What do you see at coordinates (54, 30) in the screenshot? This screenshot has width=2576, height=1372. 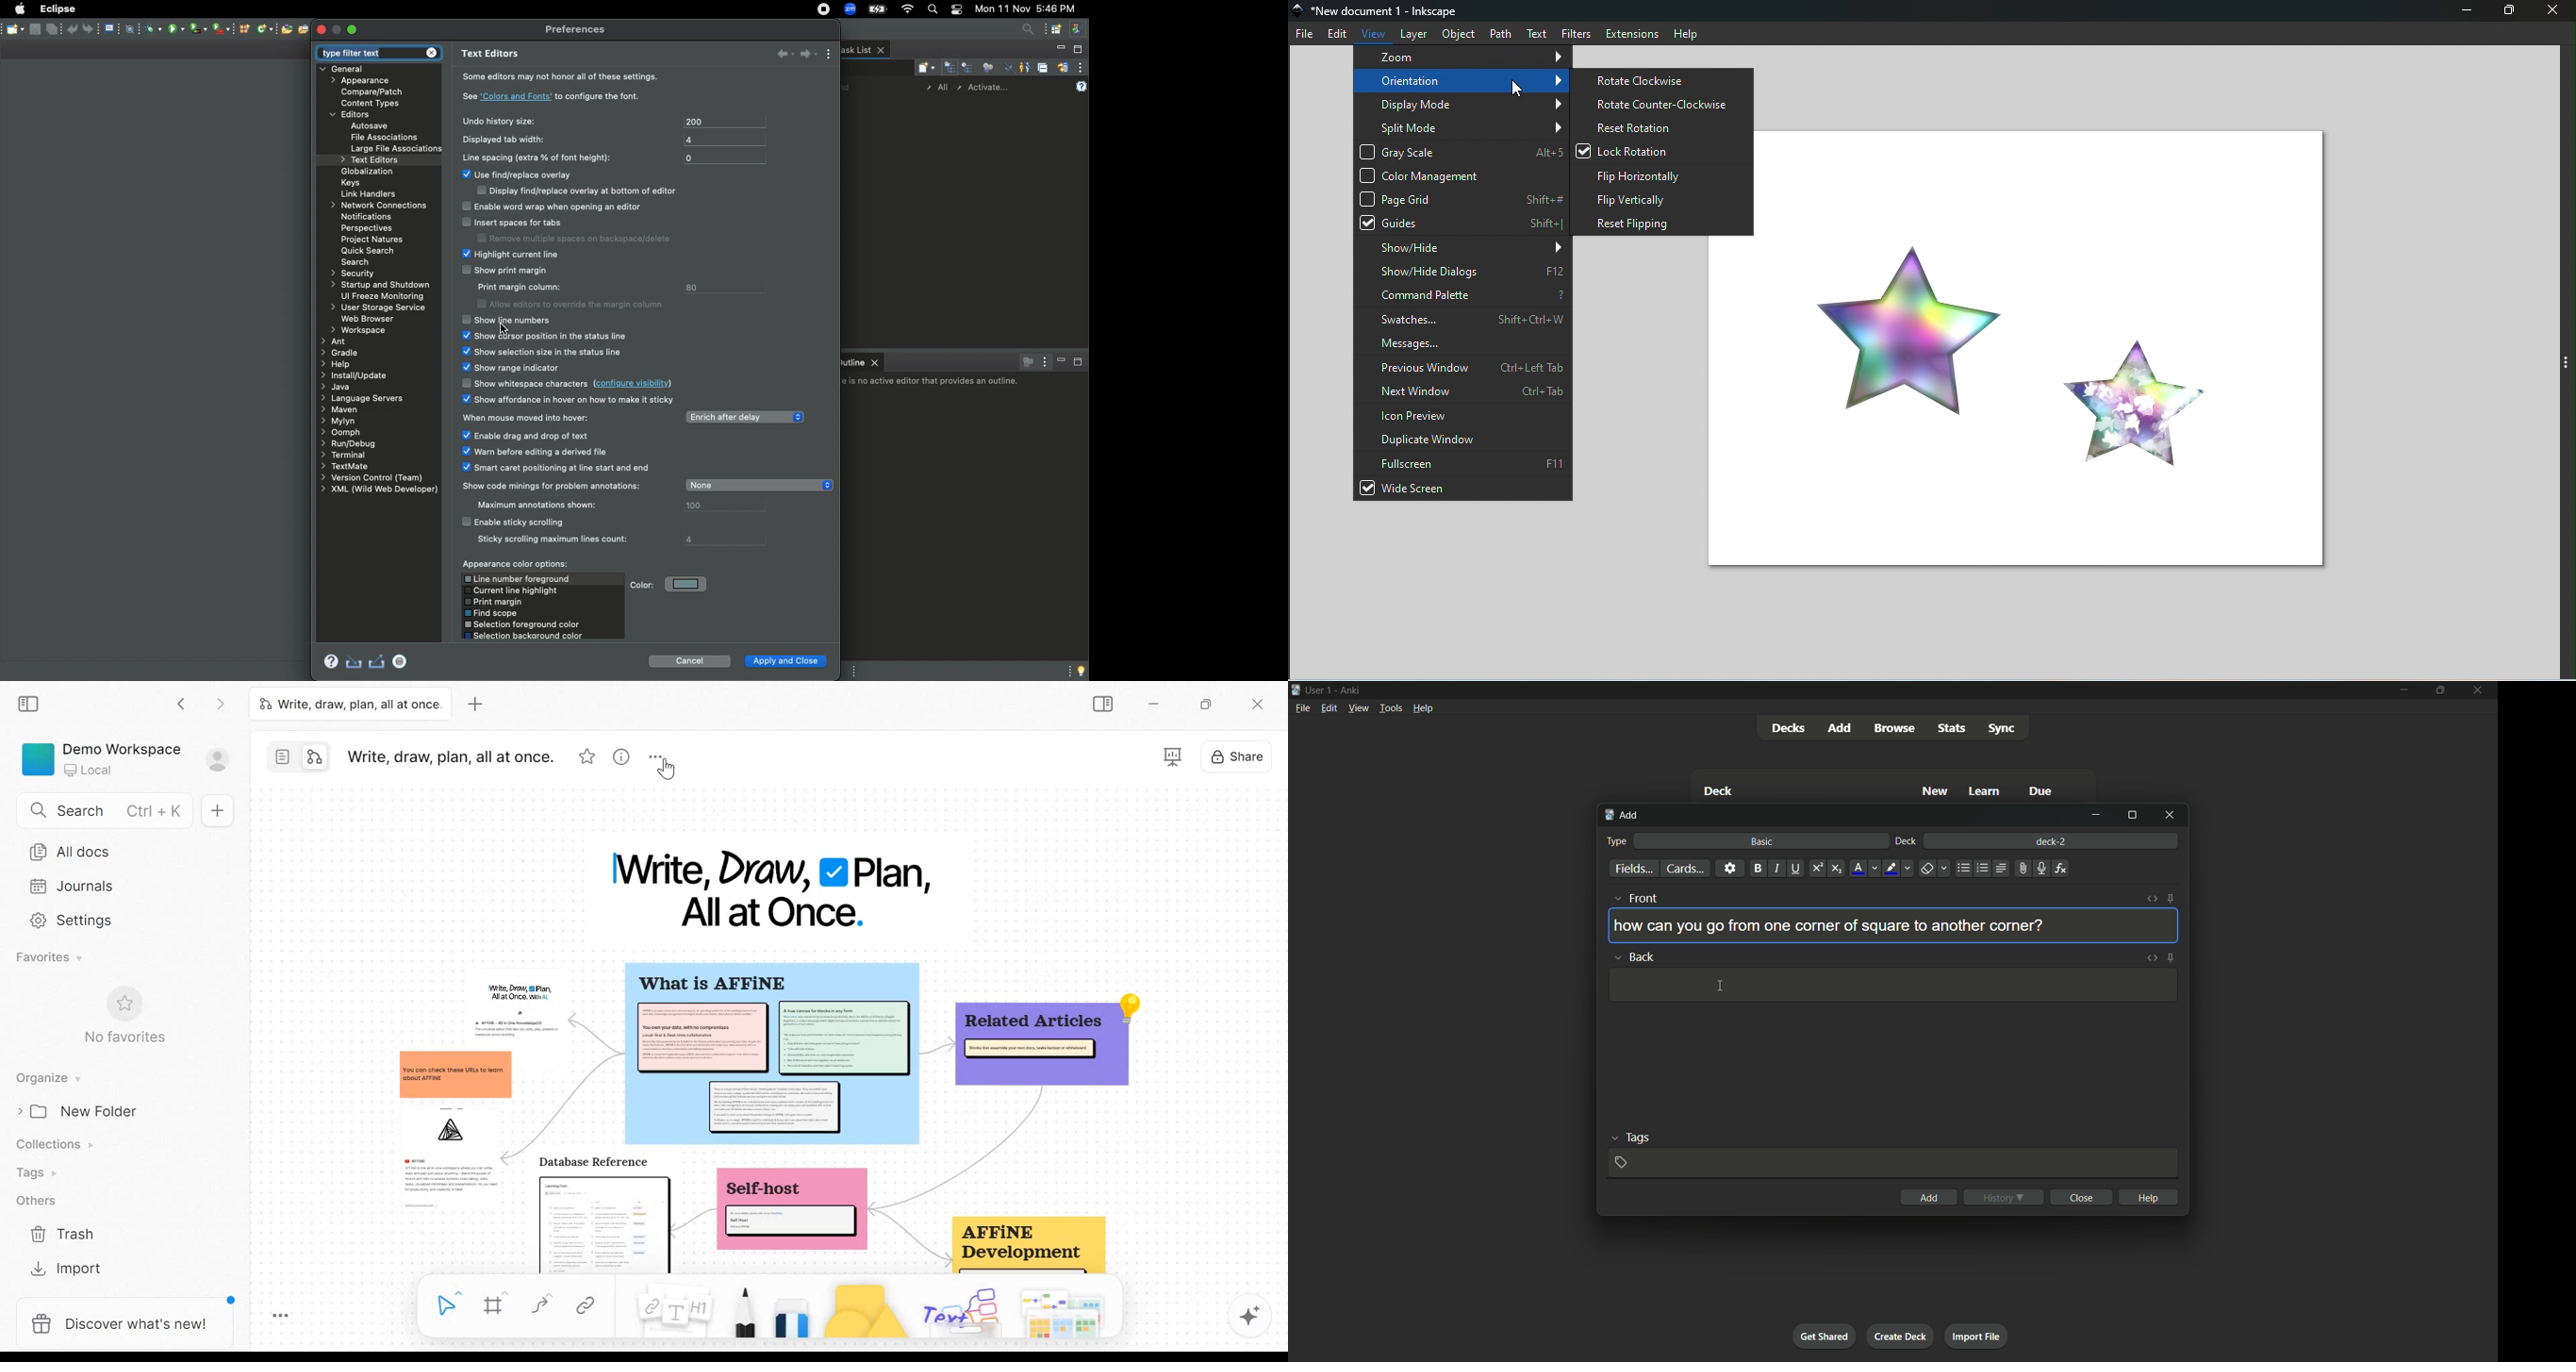 I see `Save as` at bounding box center [54, 30].